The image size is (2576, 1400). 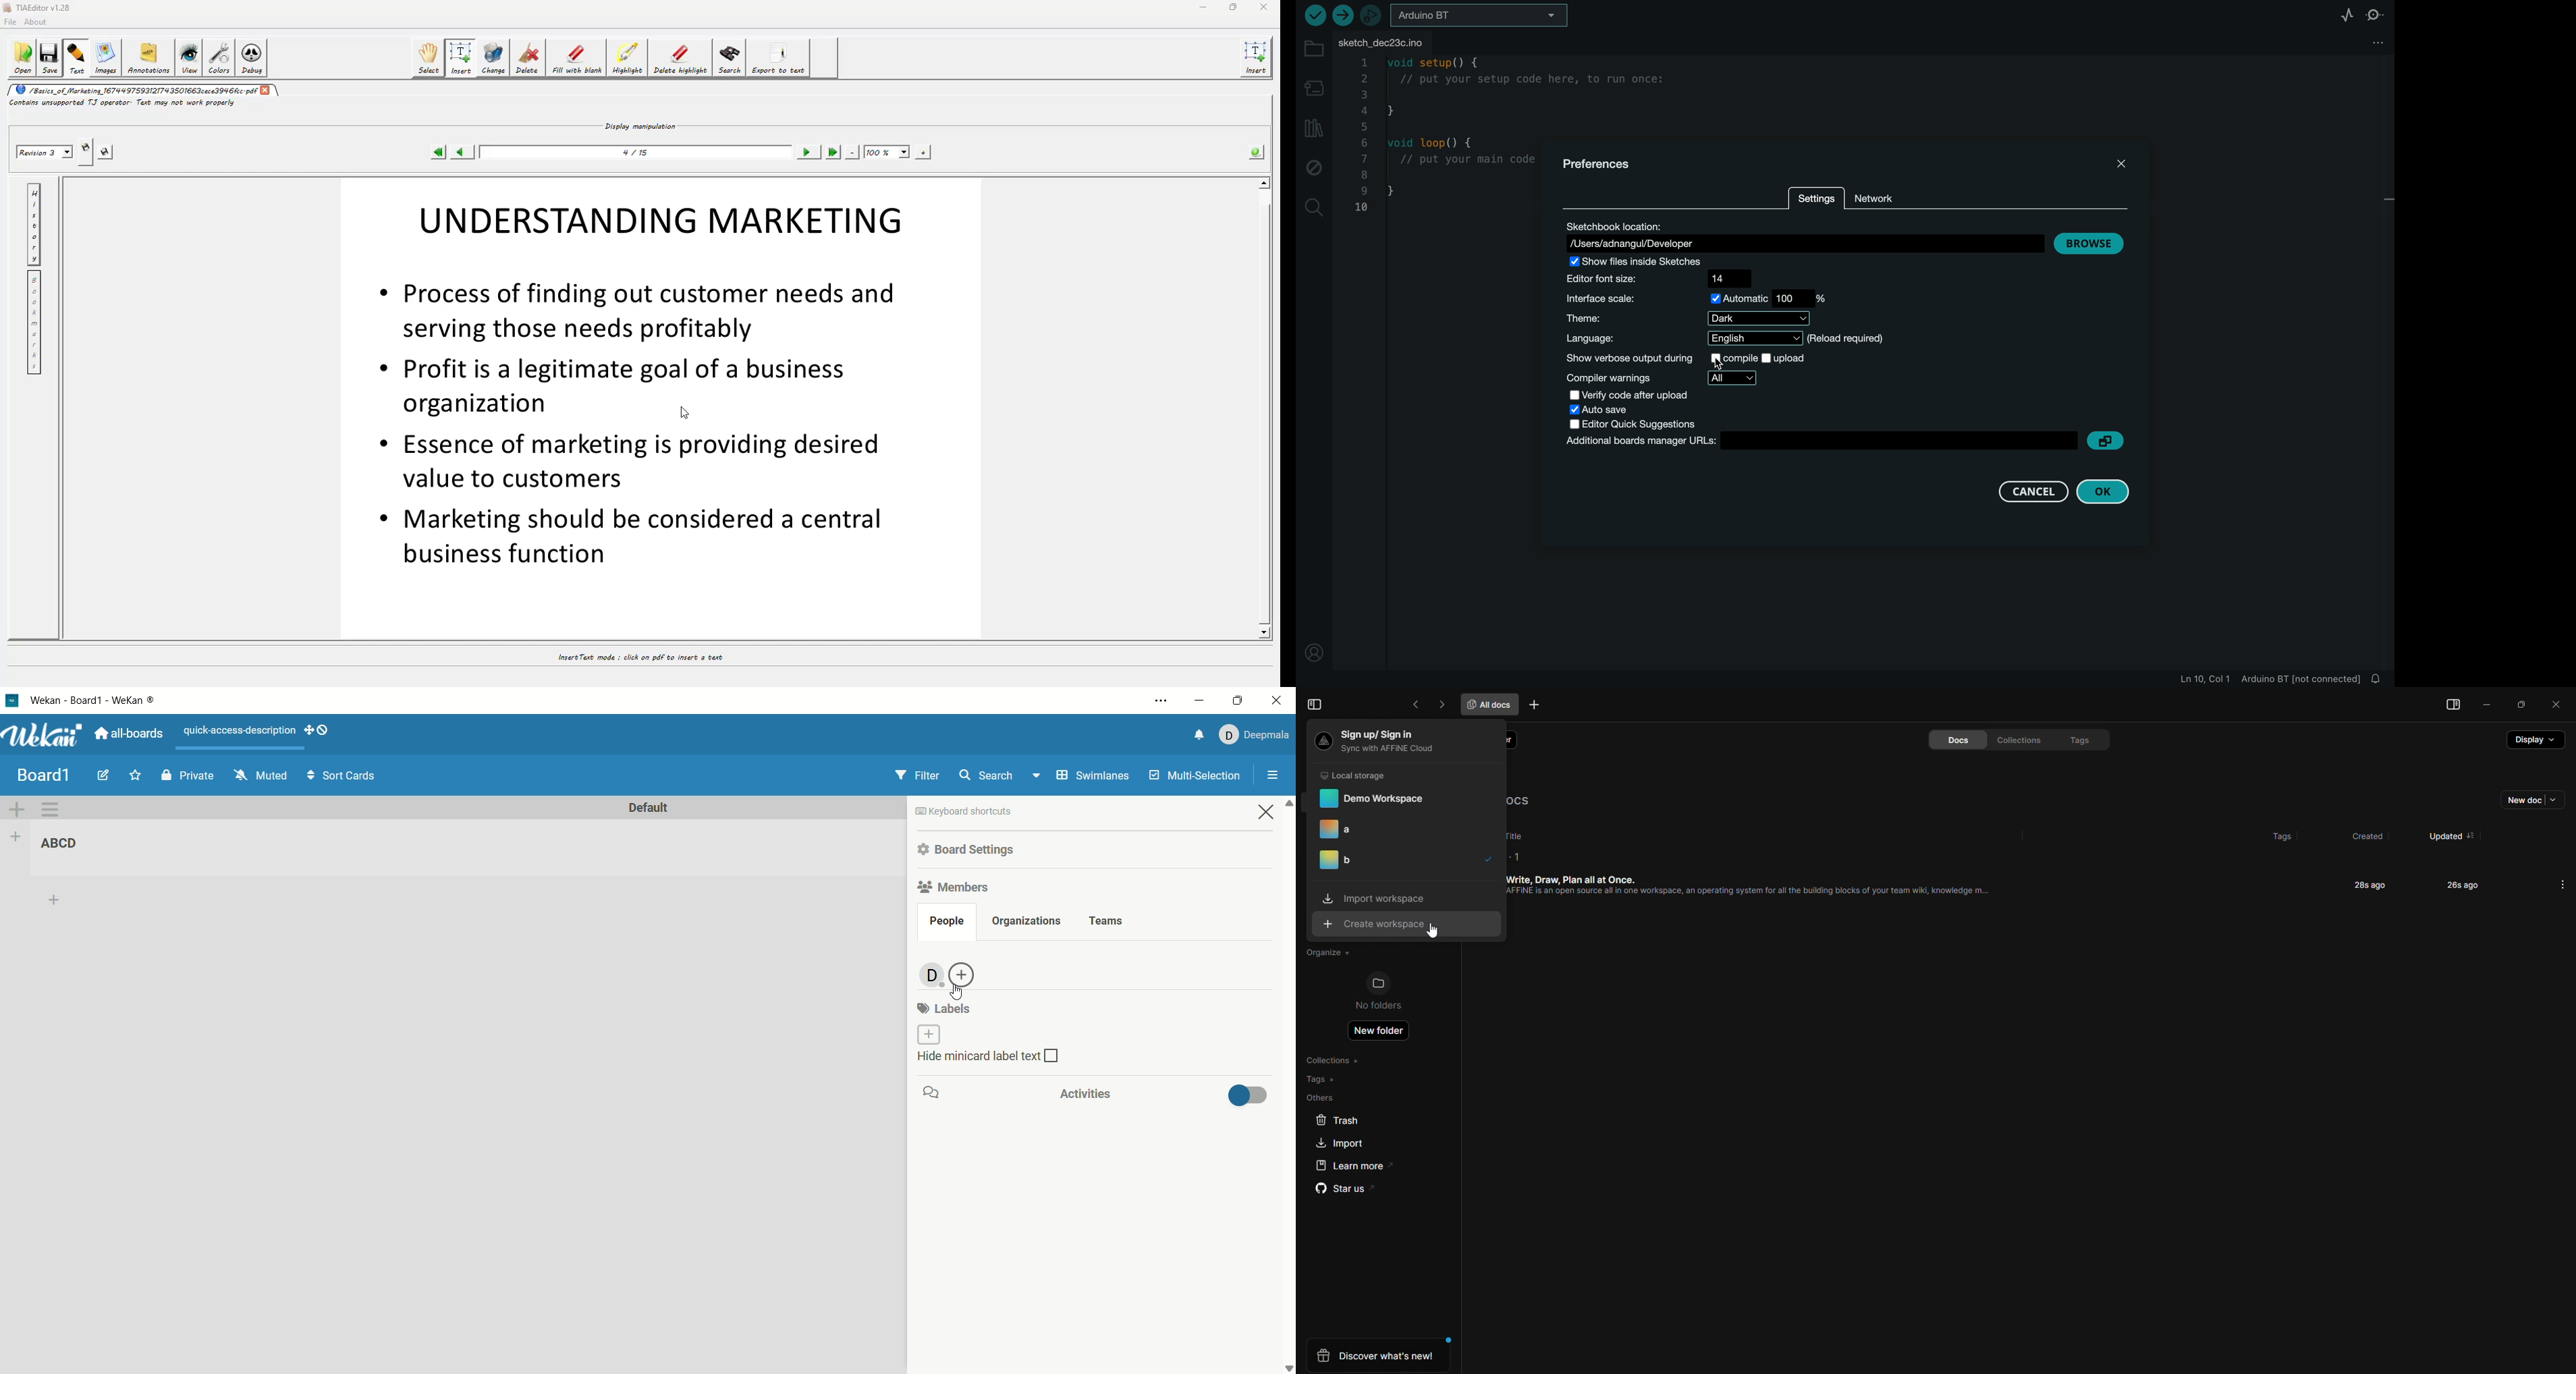 I want to click on browse, so click(x=2091, y=241).